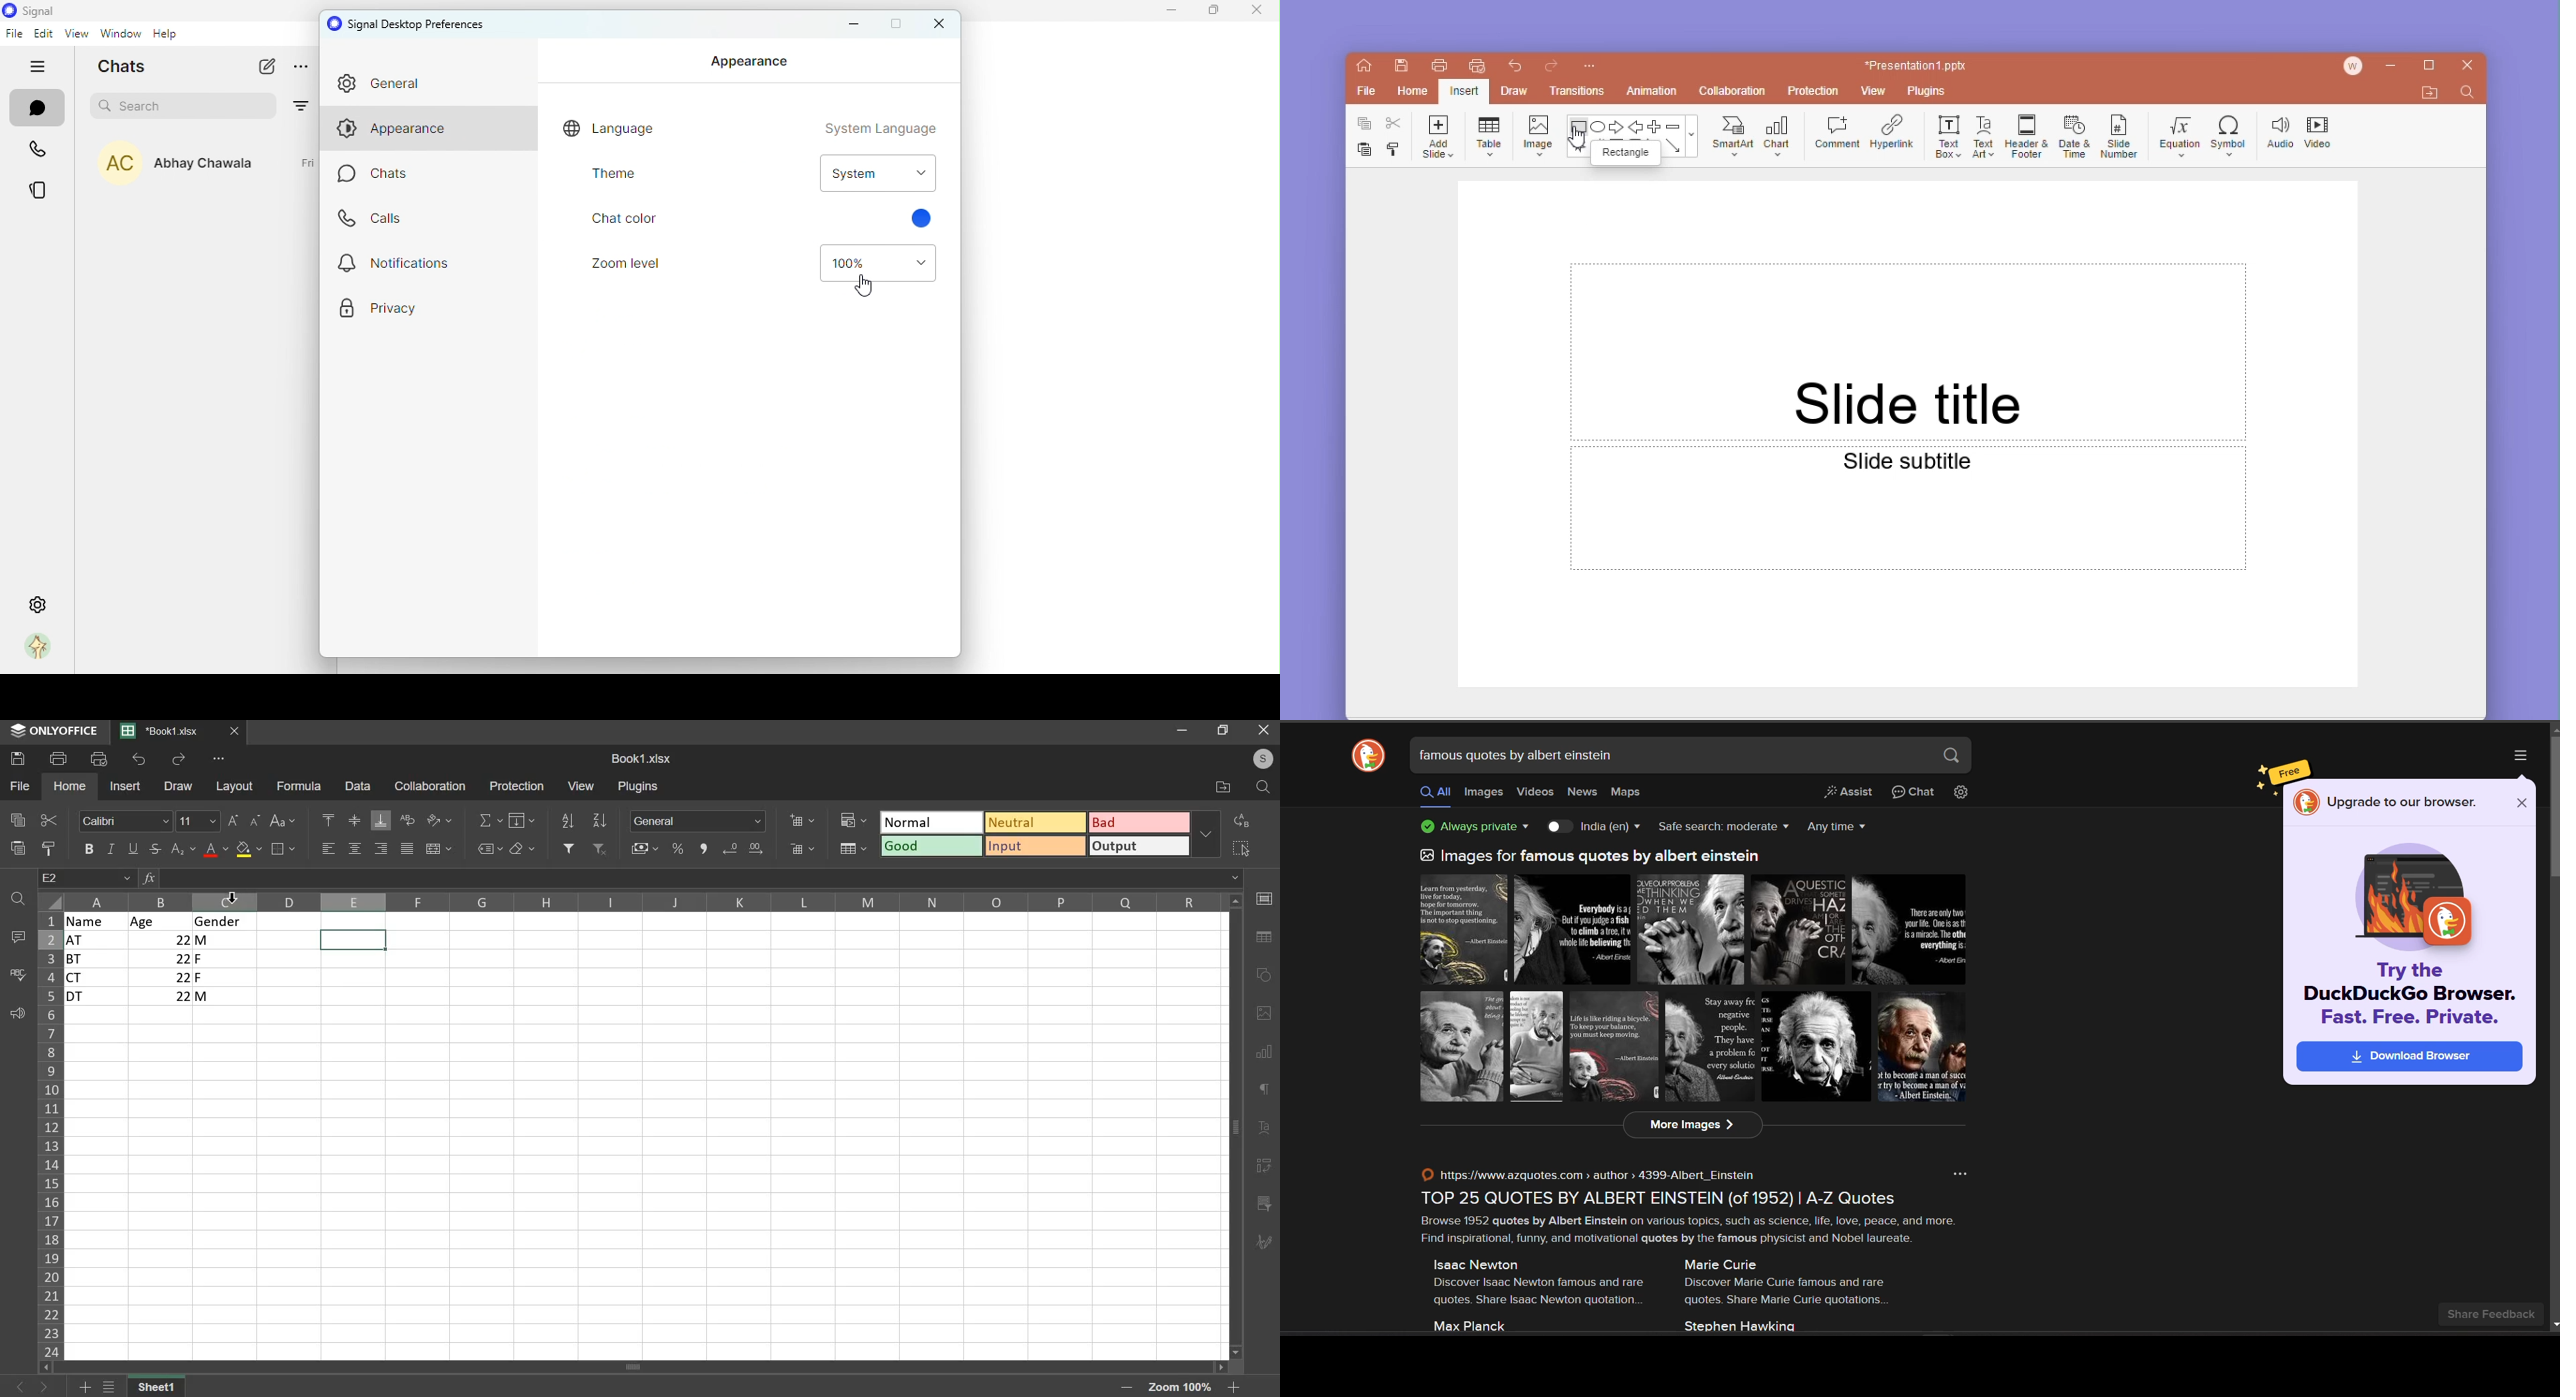 This screenshot has width=2576, height=1400. What do you see at coordinates (286, 850) in the screenshot?
I see `border` at bounding box center [286, 850].